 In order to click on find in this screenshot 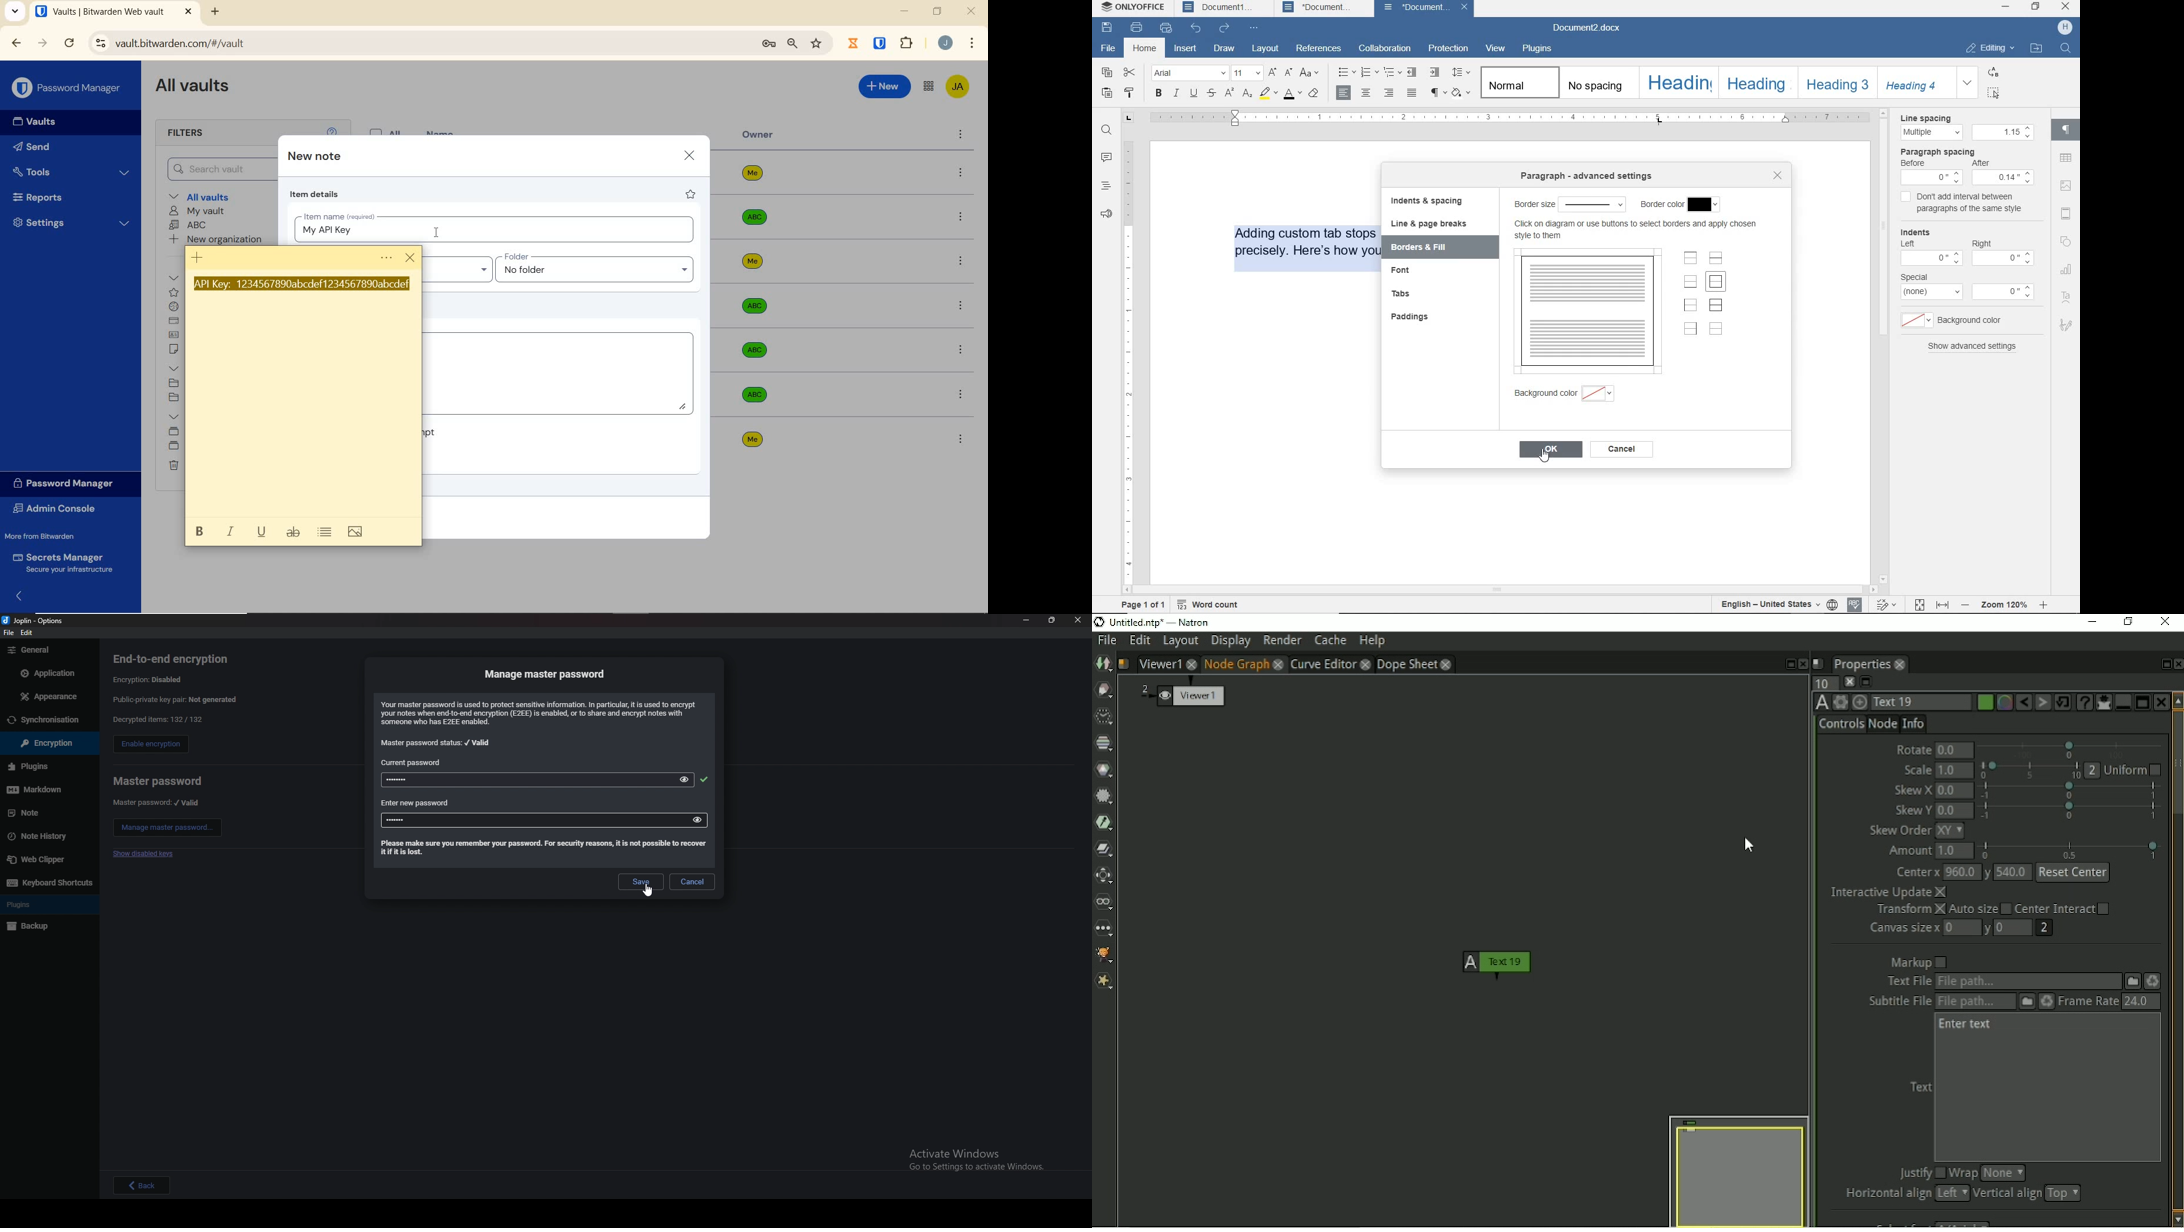, I will do `click(1107, 131)`.